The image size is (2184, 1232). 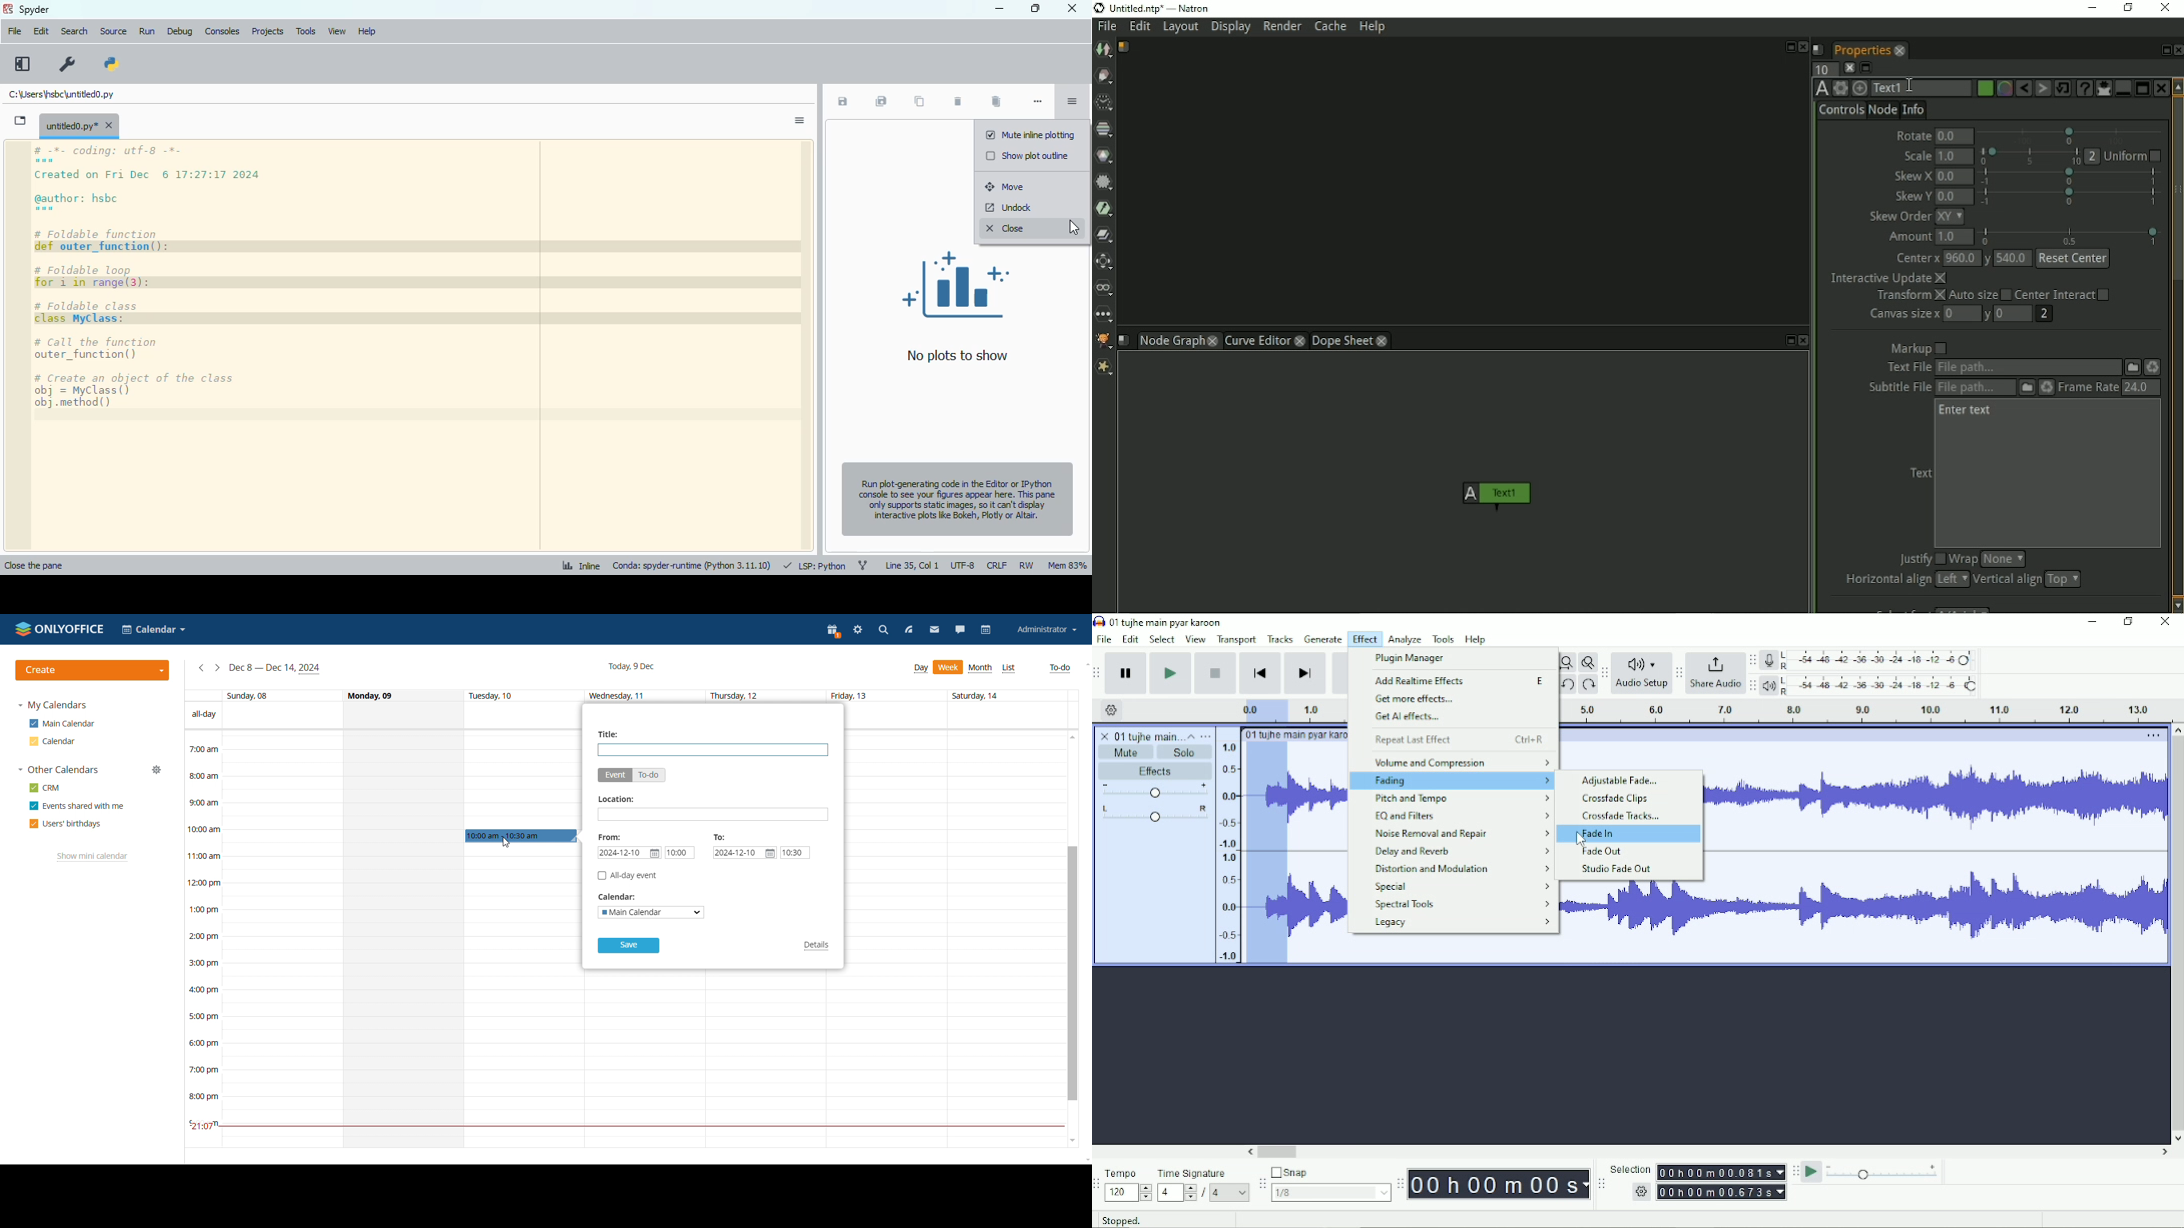 What do you see at coordinates (1460, 904) in the screenshot?
I see `Spectral Tools` at bounding box center [1460, 904].